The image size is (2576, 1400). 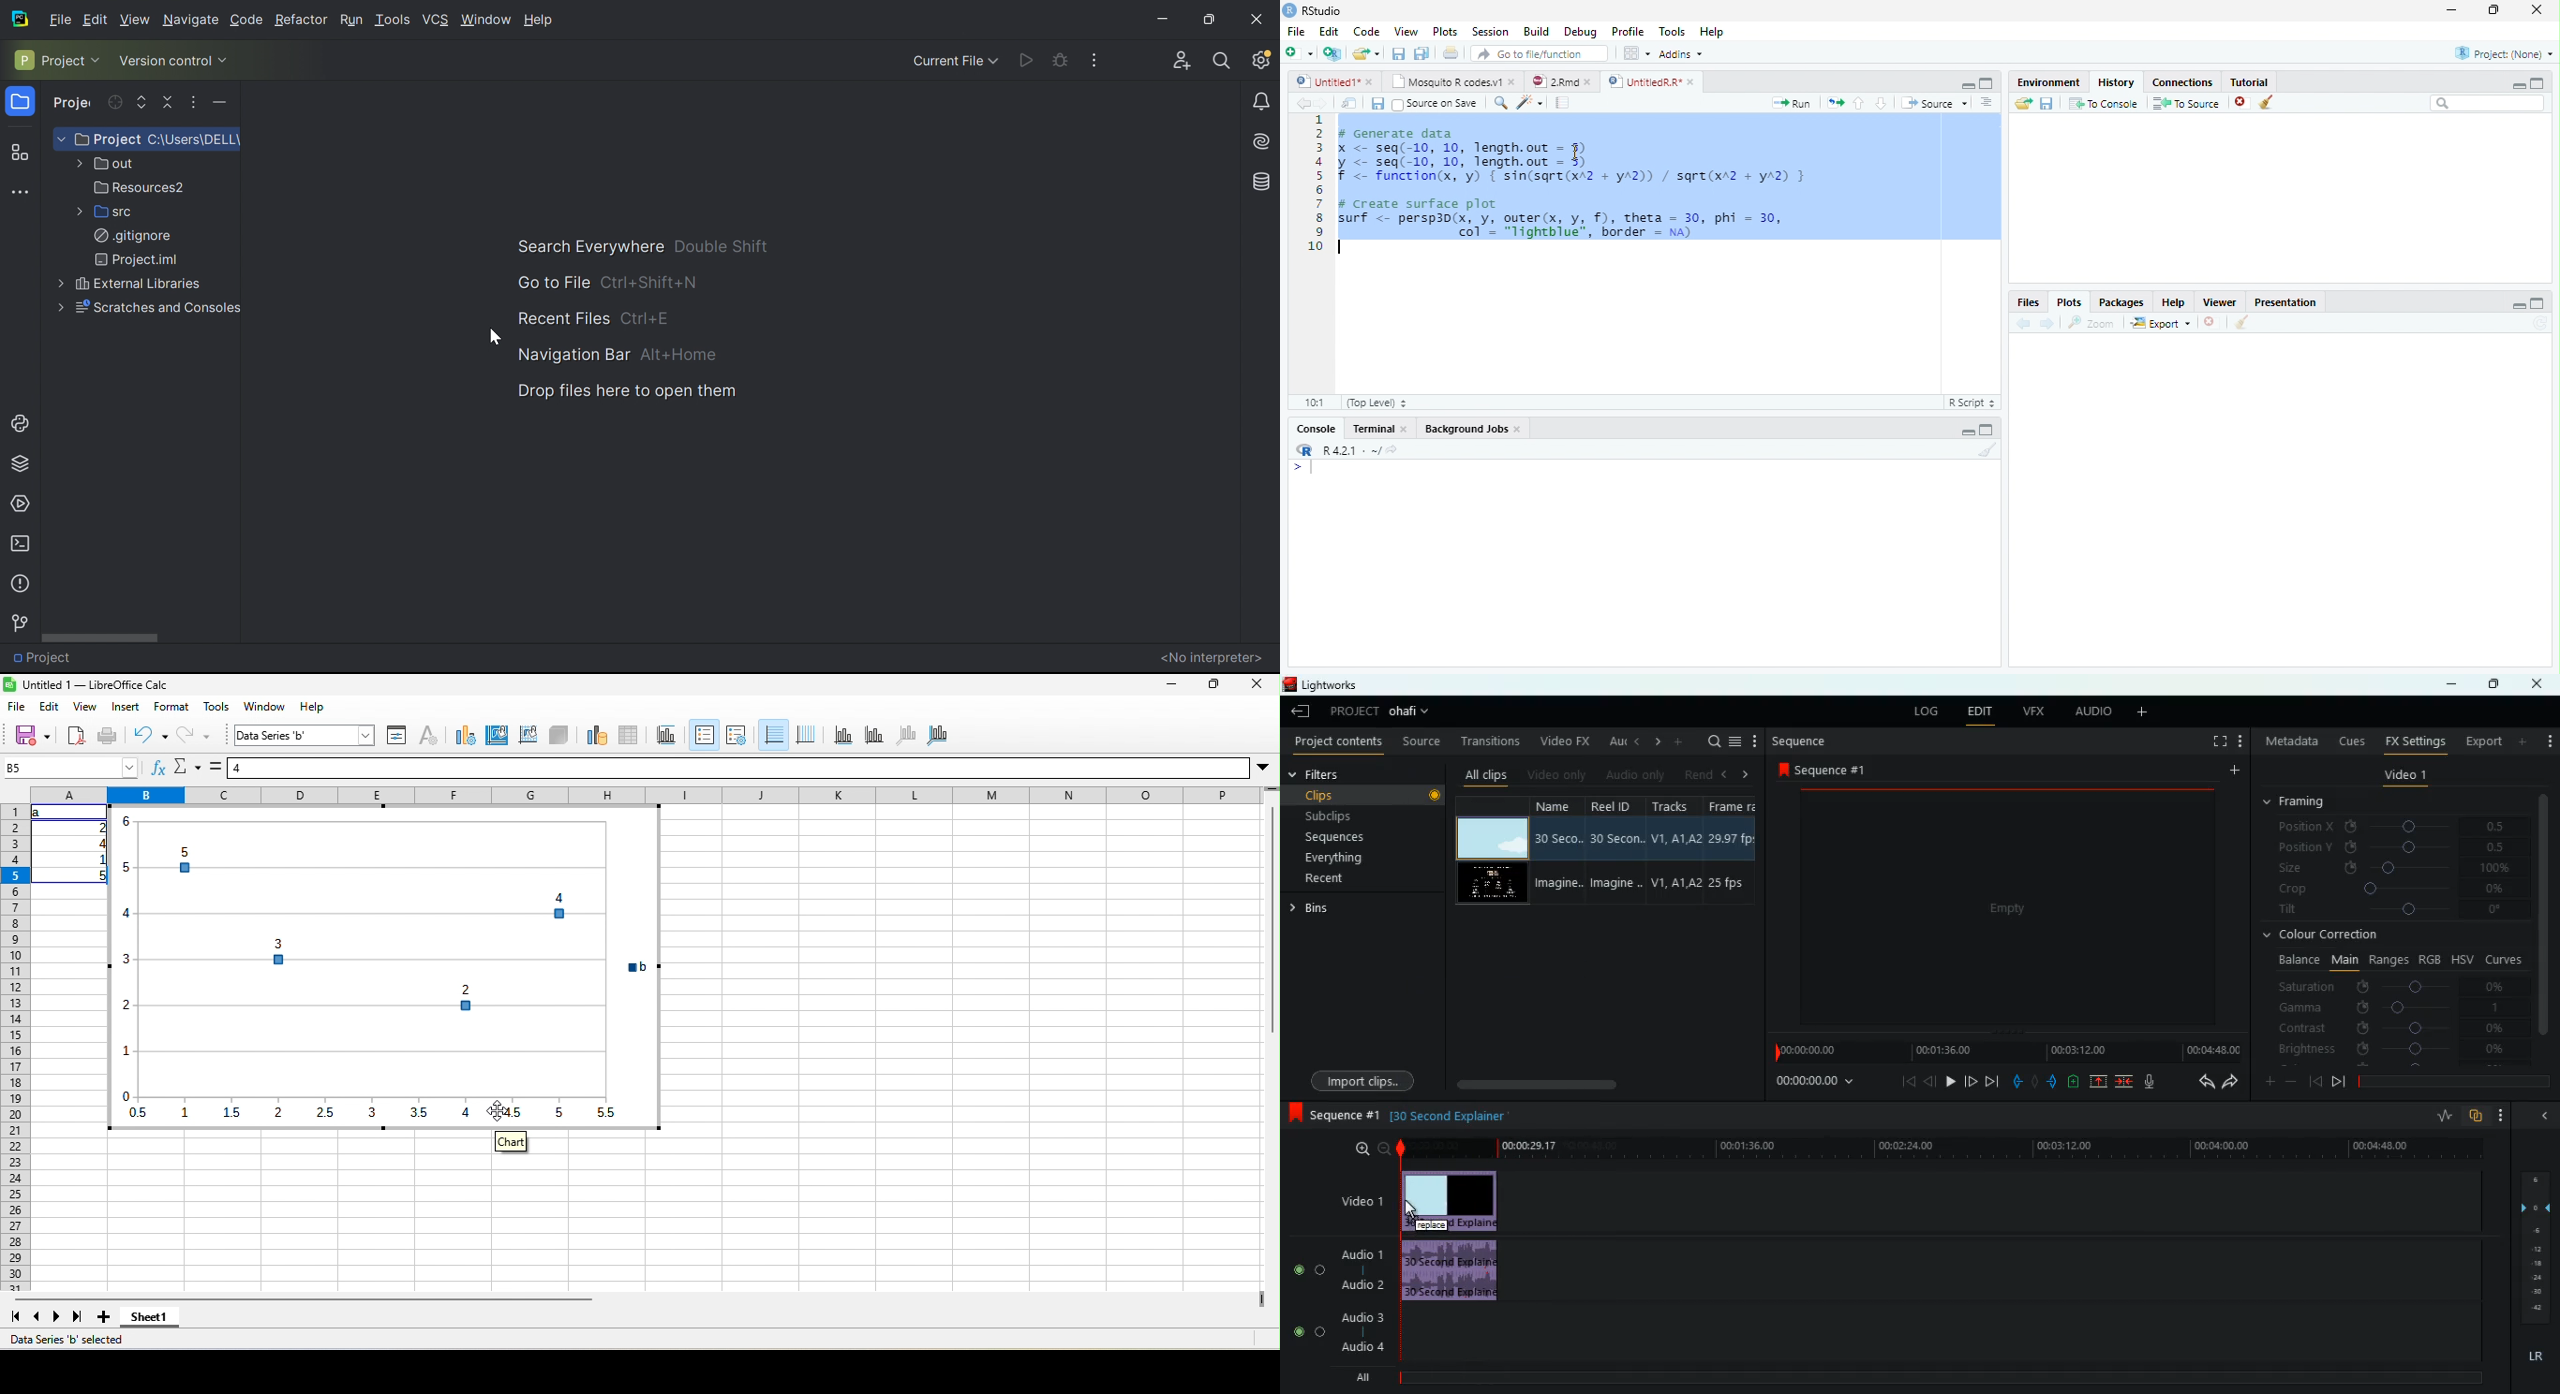 I want to click on File, so click(x=1296, y=31).